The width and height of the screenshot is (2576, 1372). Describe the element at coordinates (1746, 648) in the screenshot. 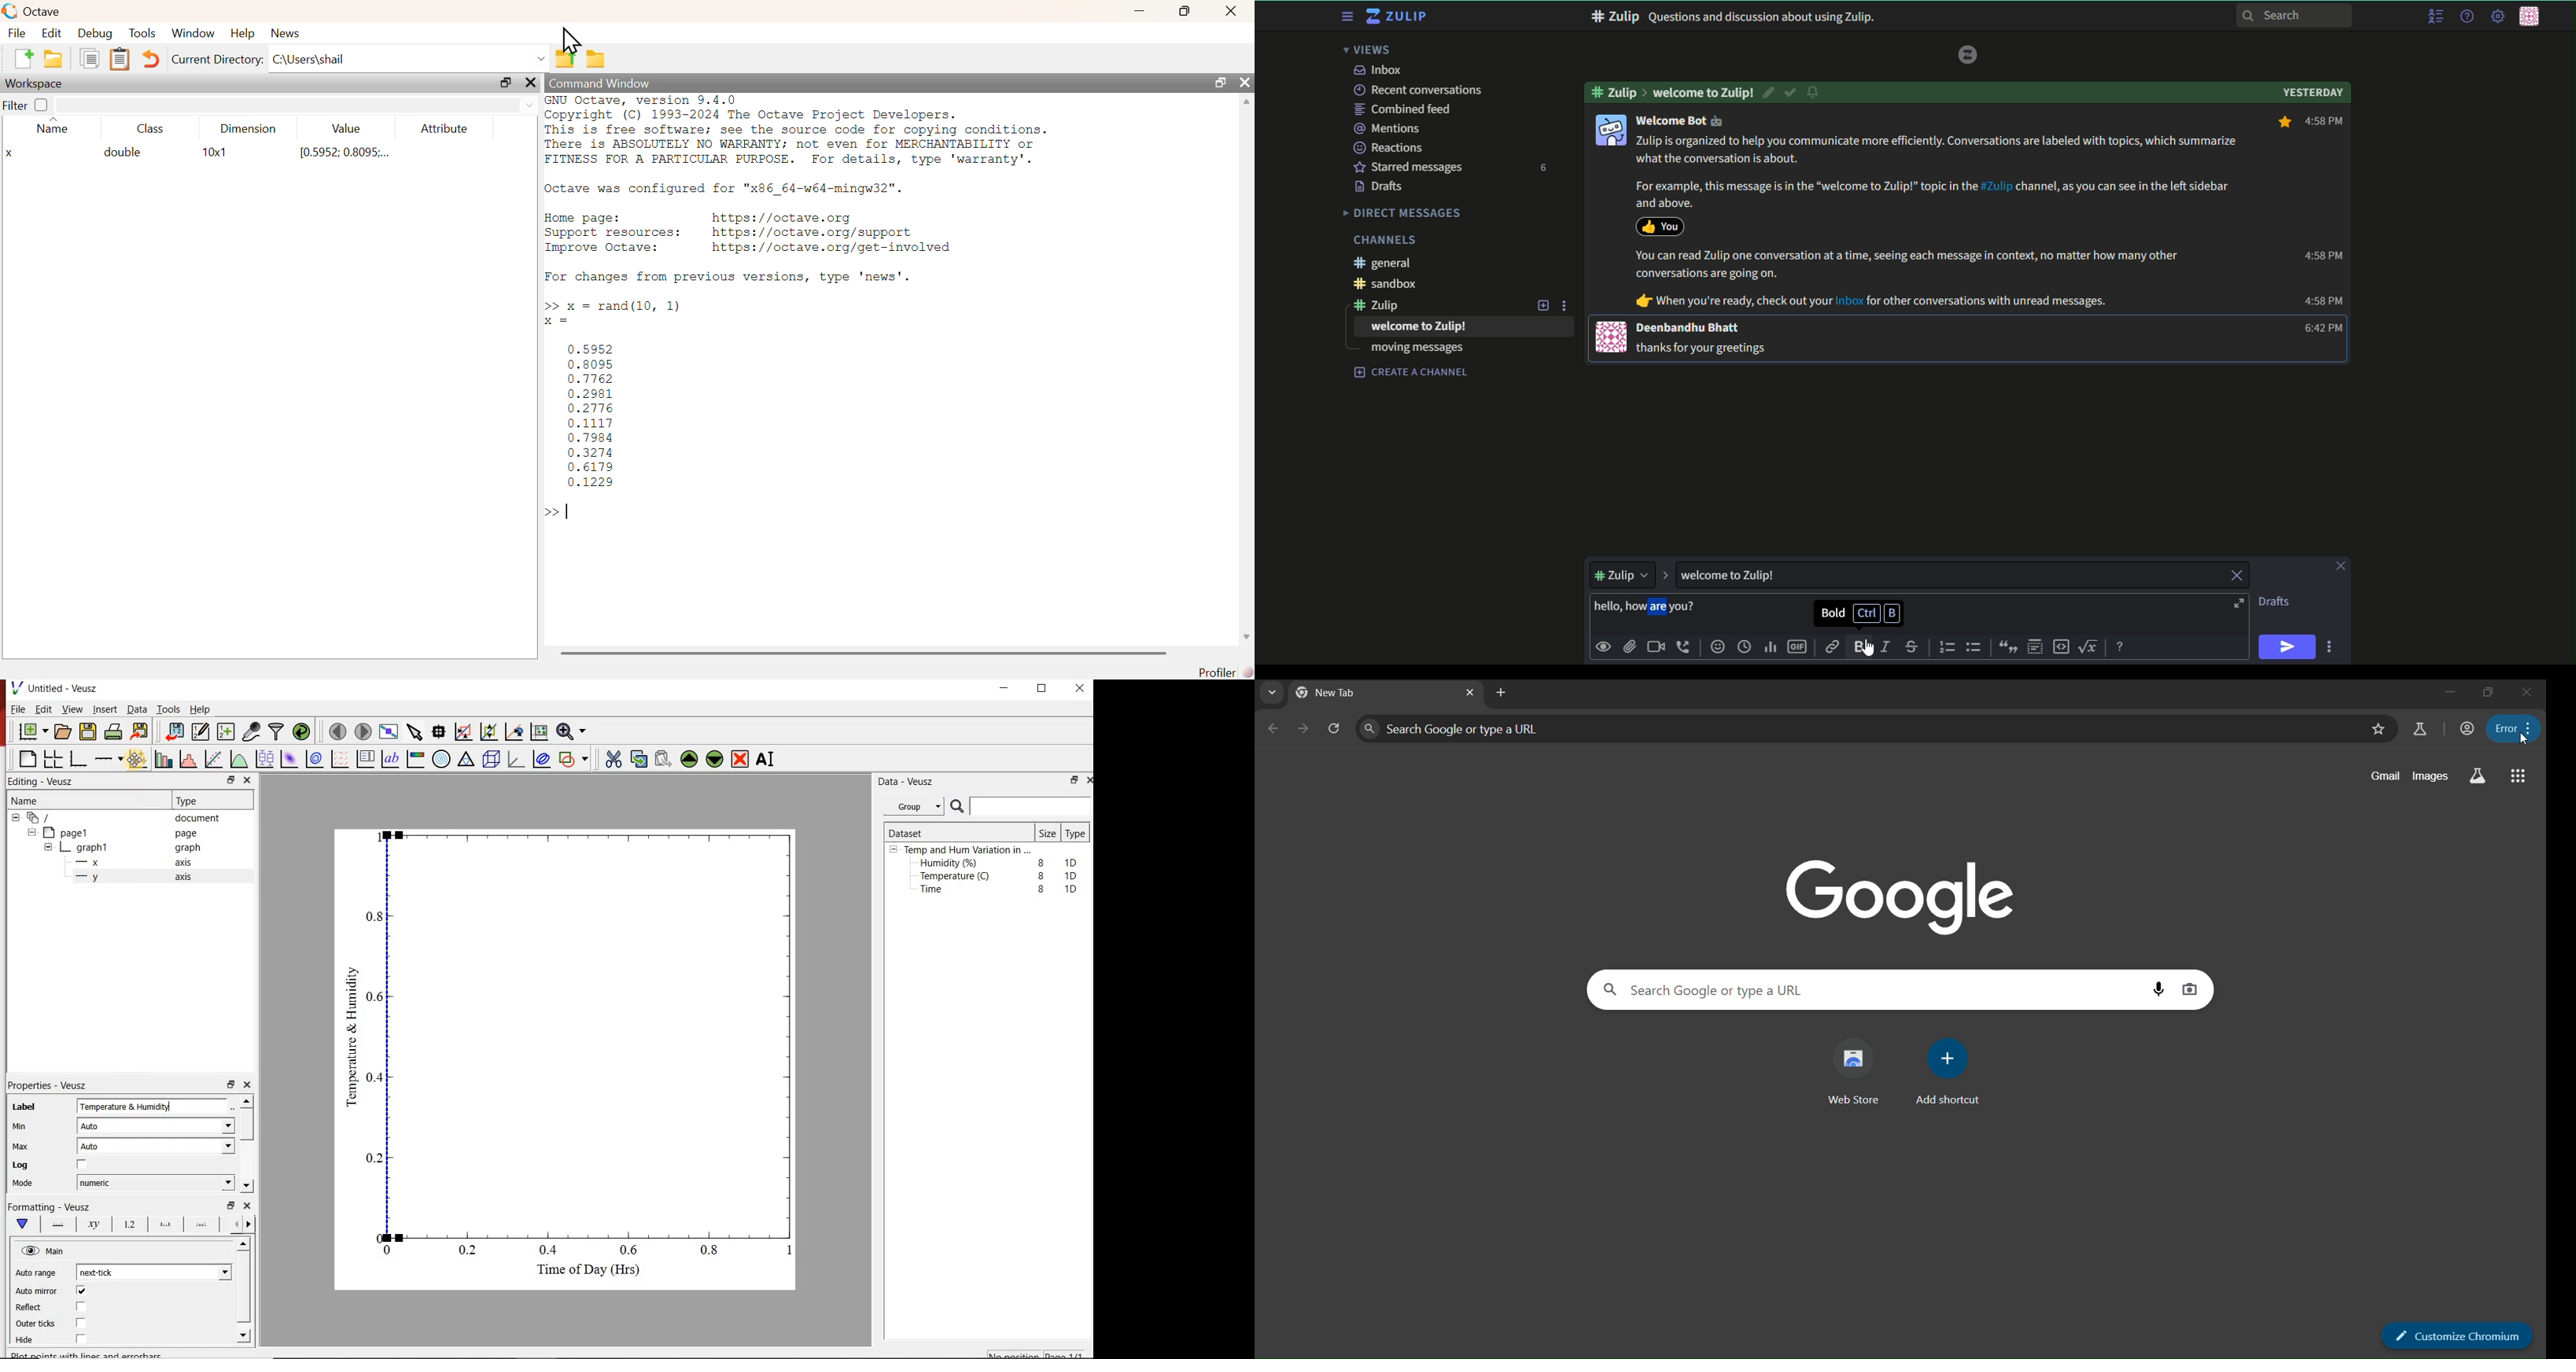

I see `time` at that location.